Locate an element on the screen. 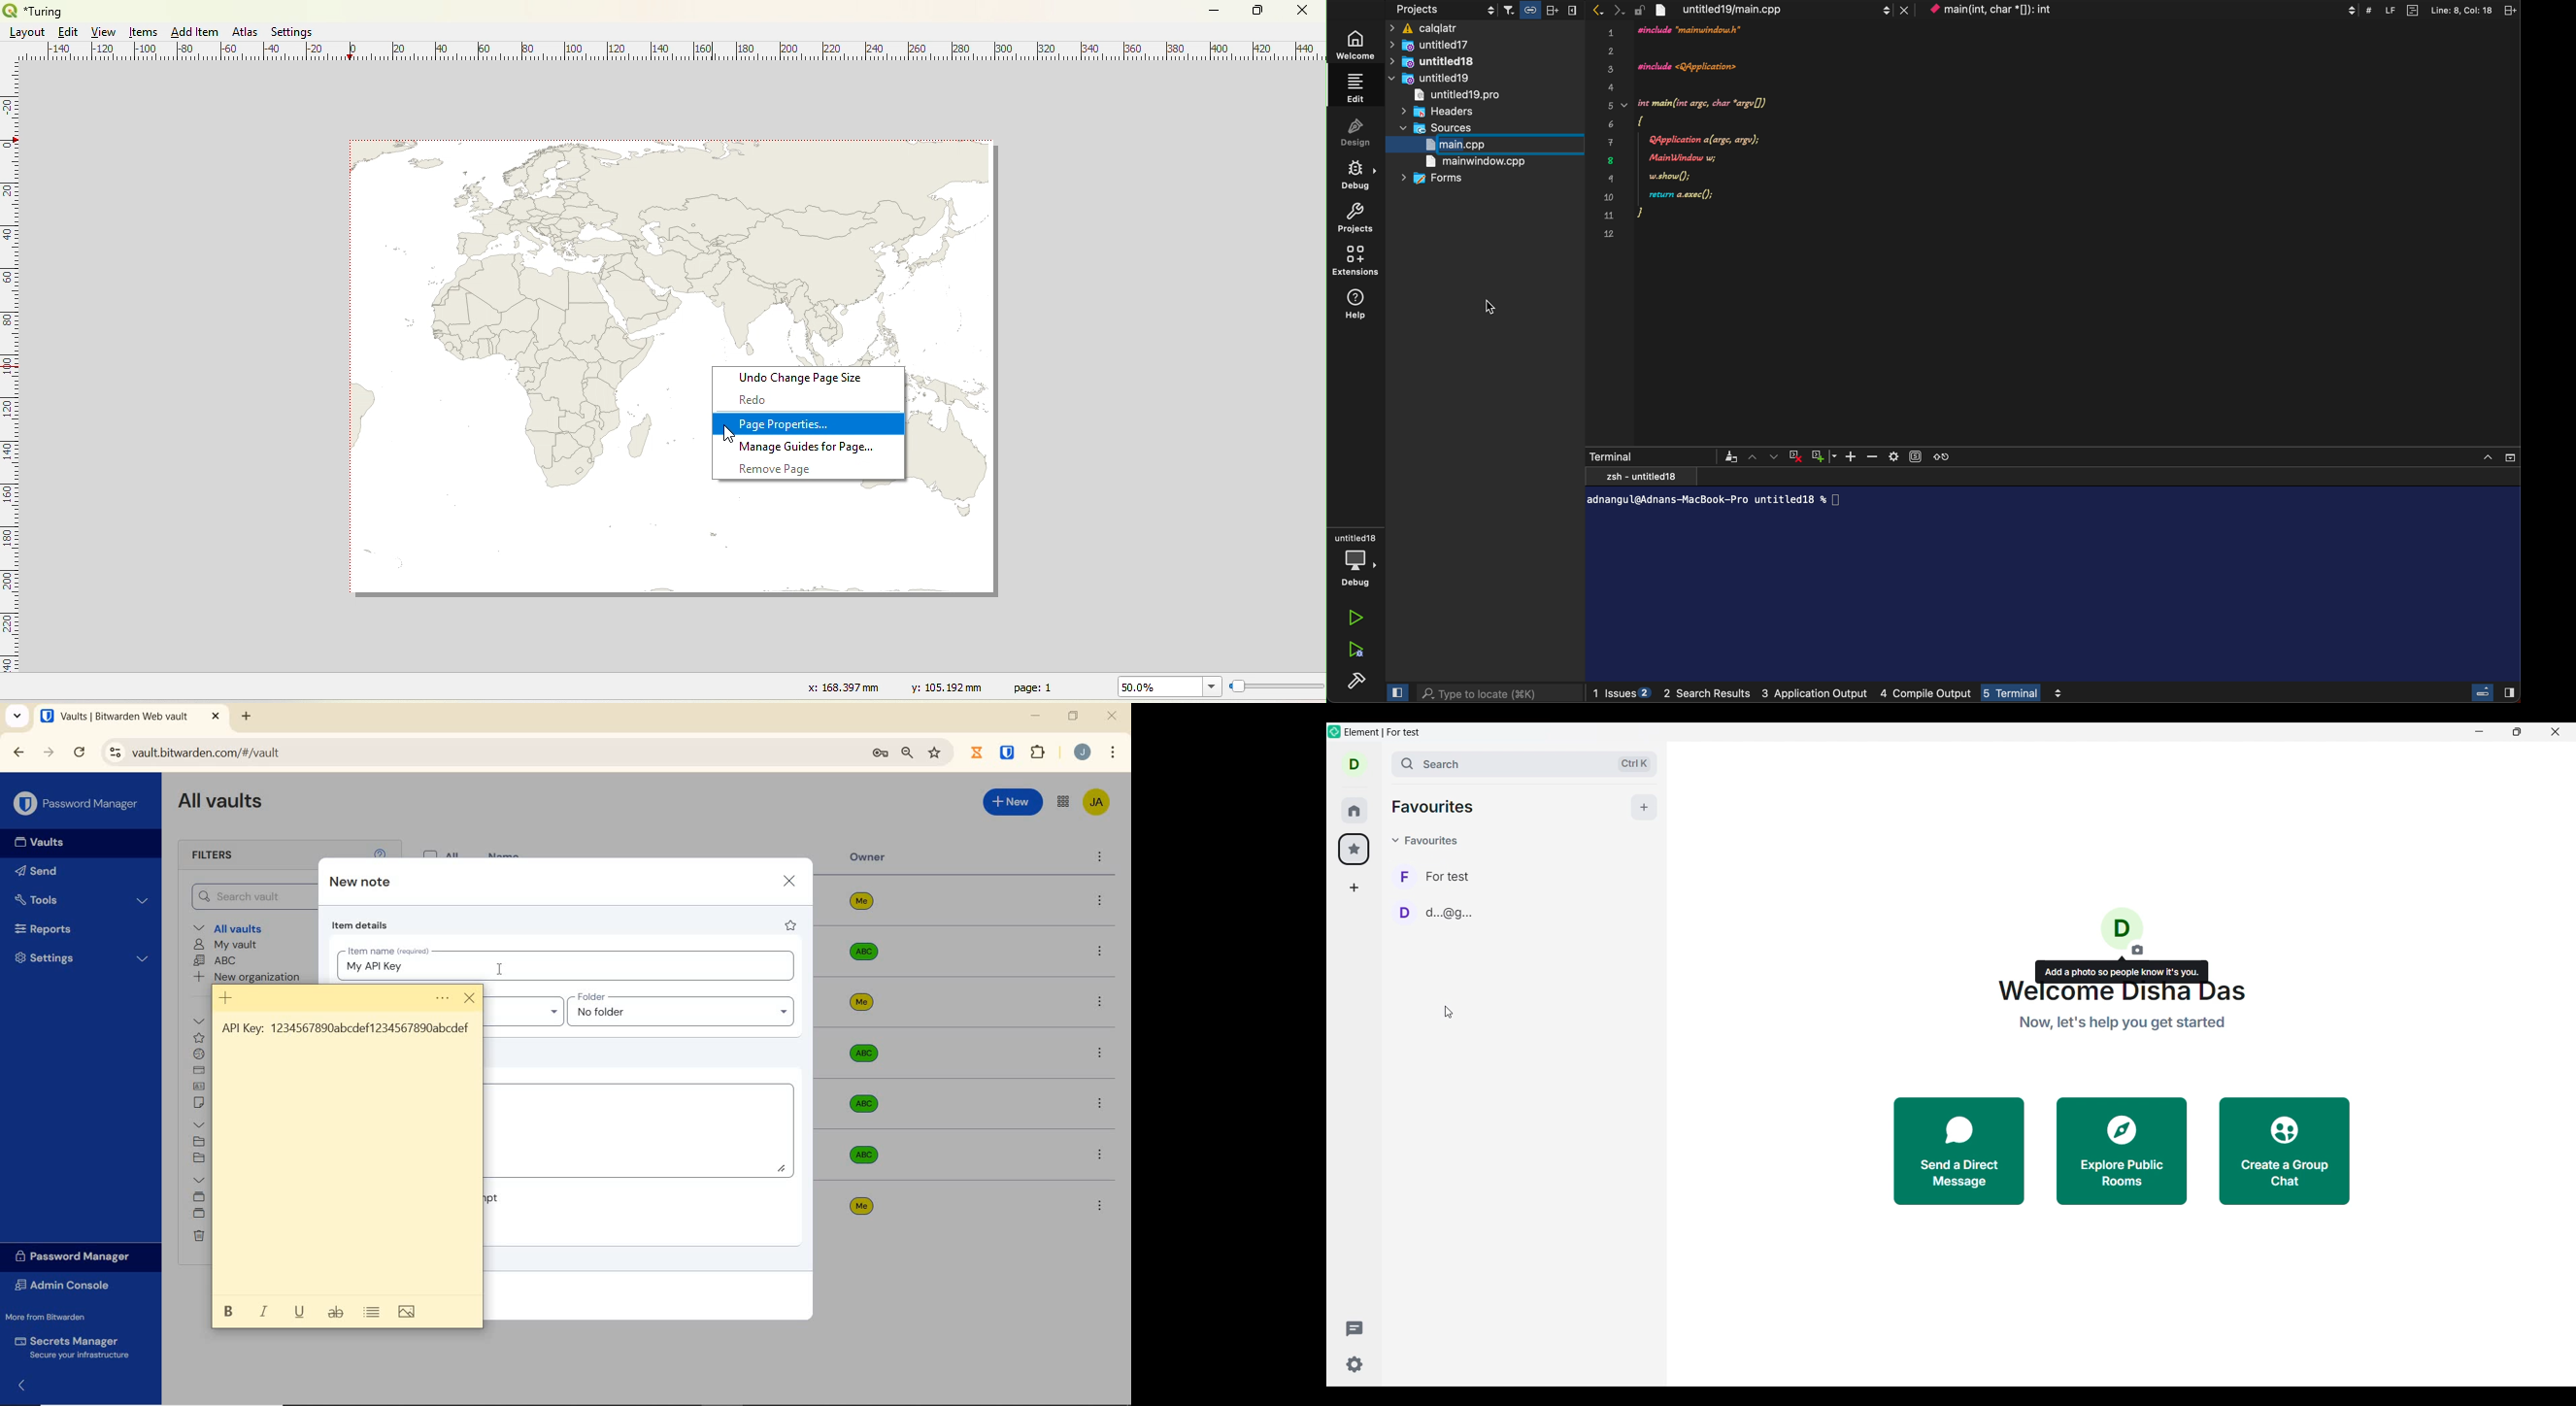  BACK is located at coordinates (19, 751).